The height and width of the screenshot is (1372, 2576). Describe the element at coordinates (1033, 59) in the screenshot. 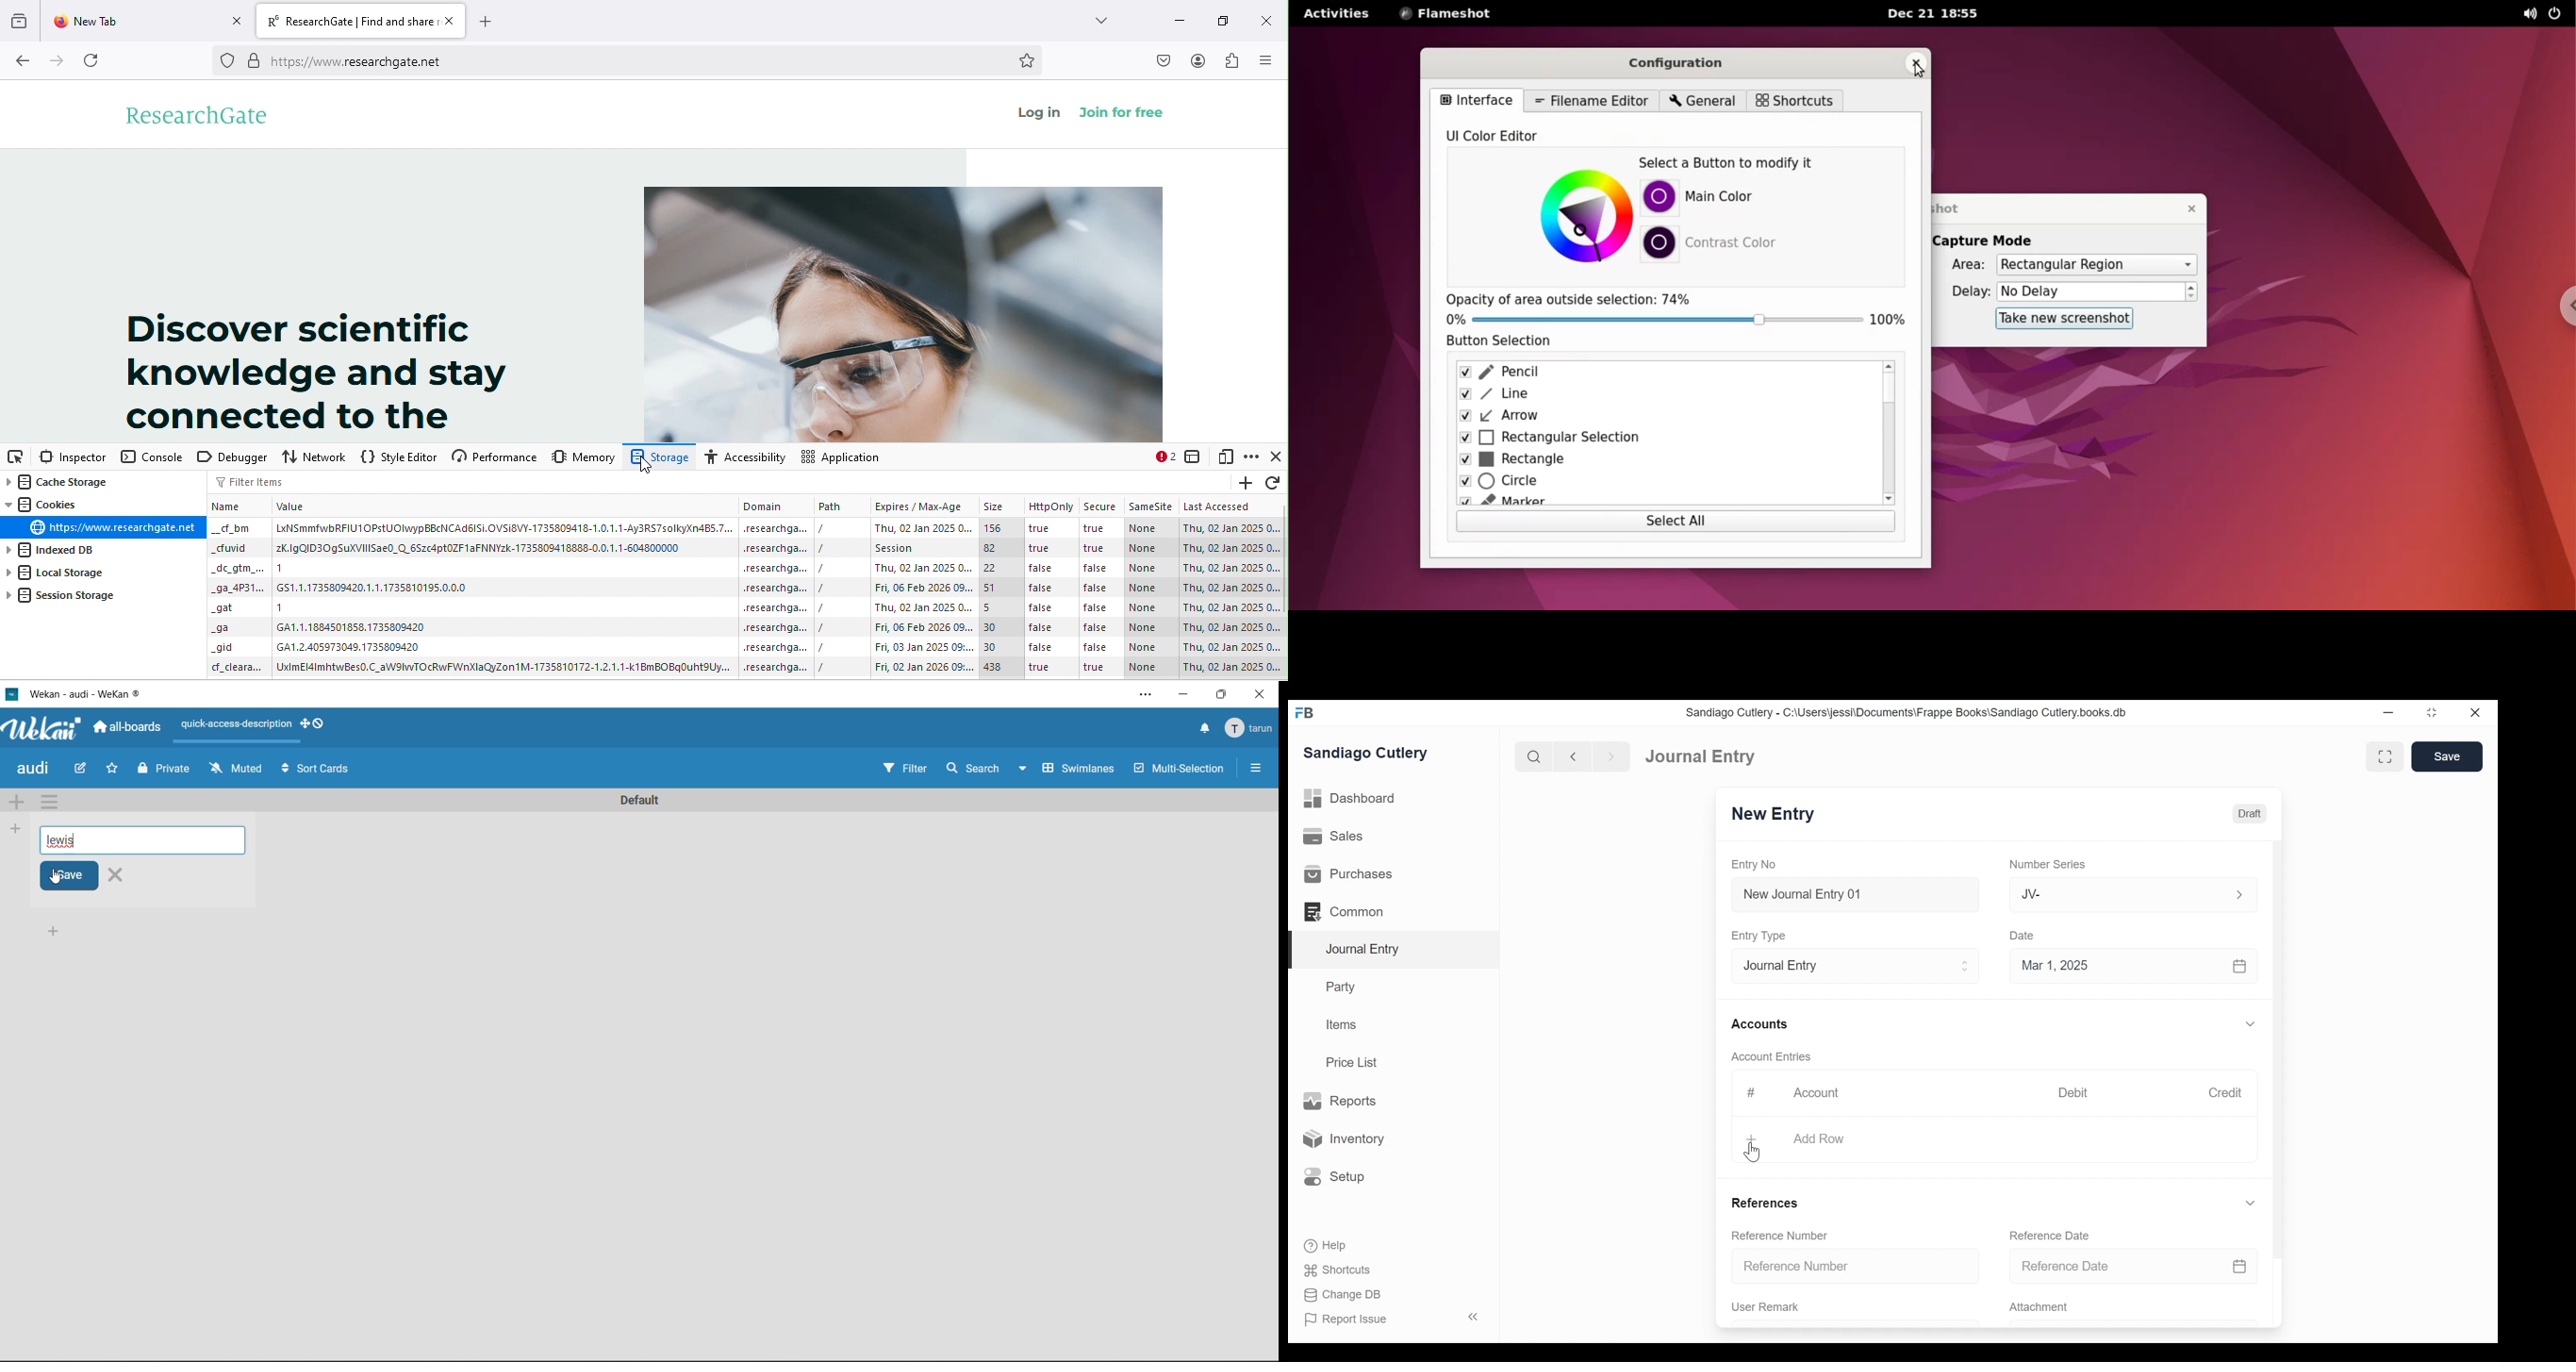

I see `bookmark` at that location.